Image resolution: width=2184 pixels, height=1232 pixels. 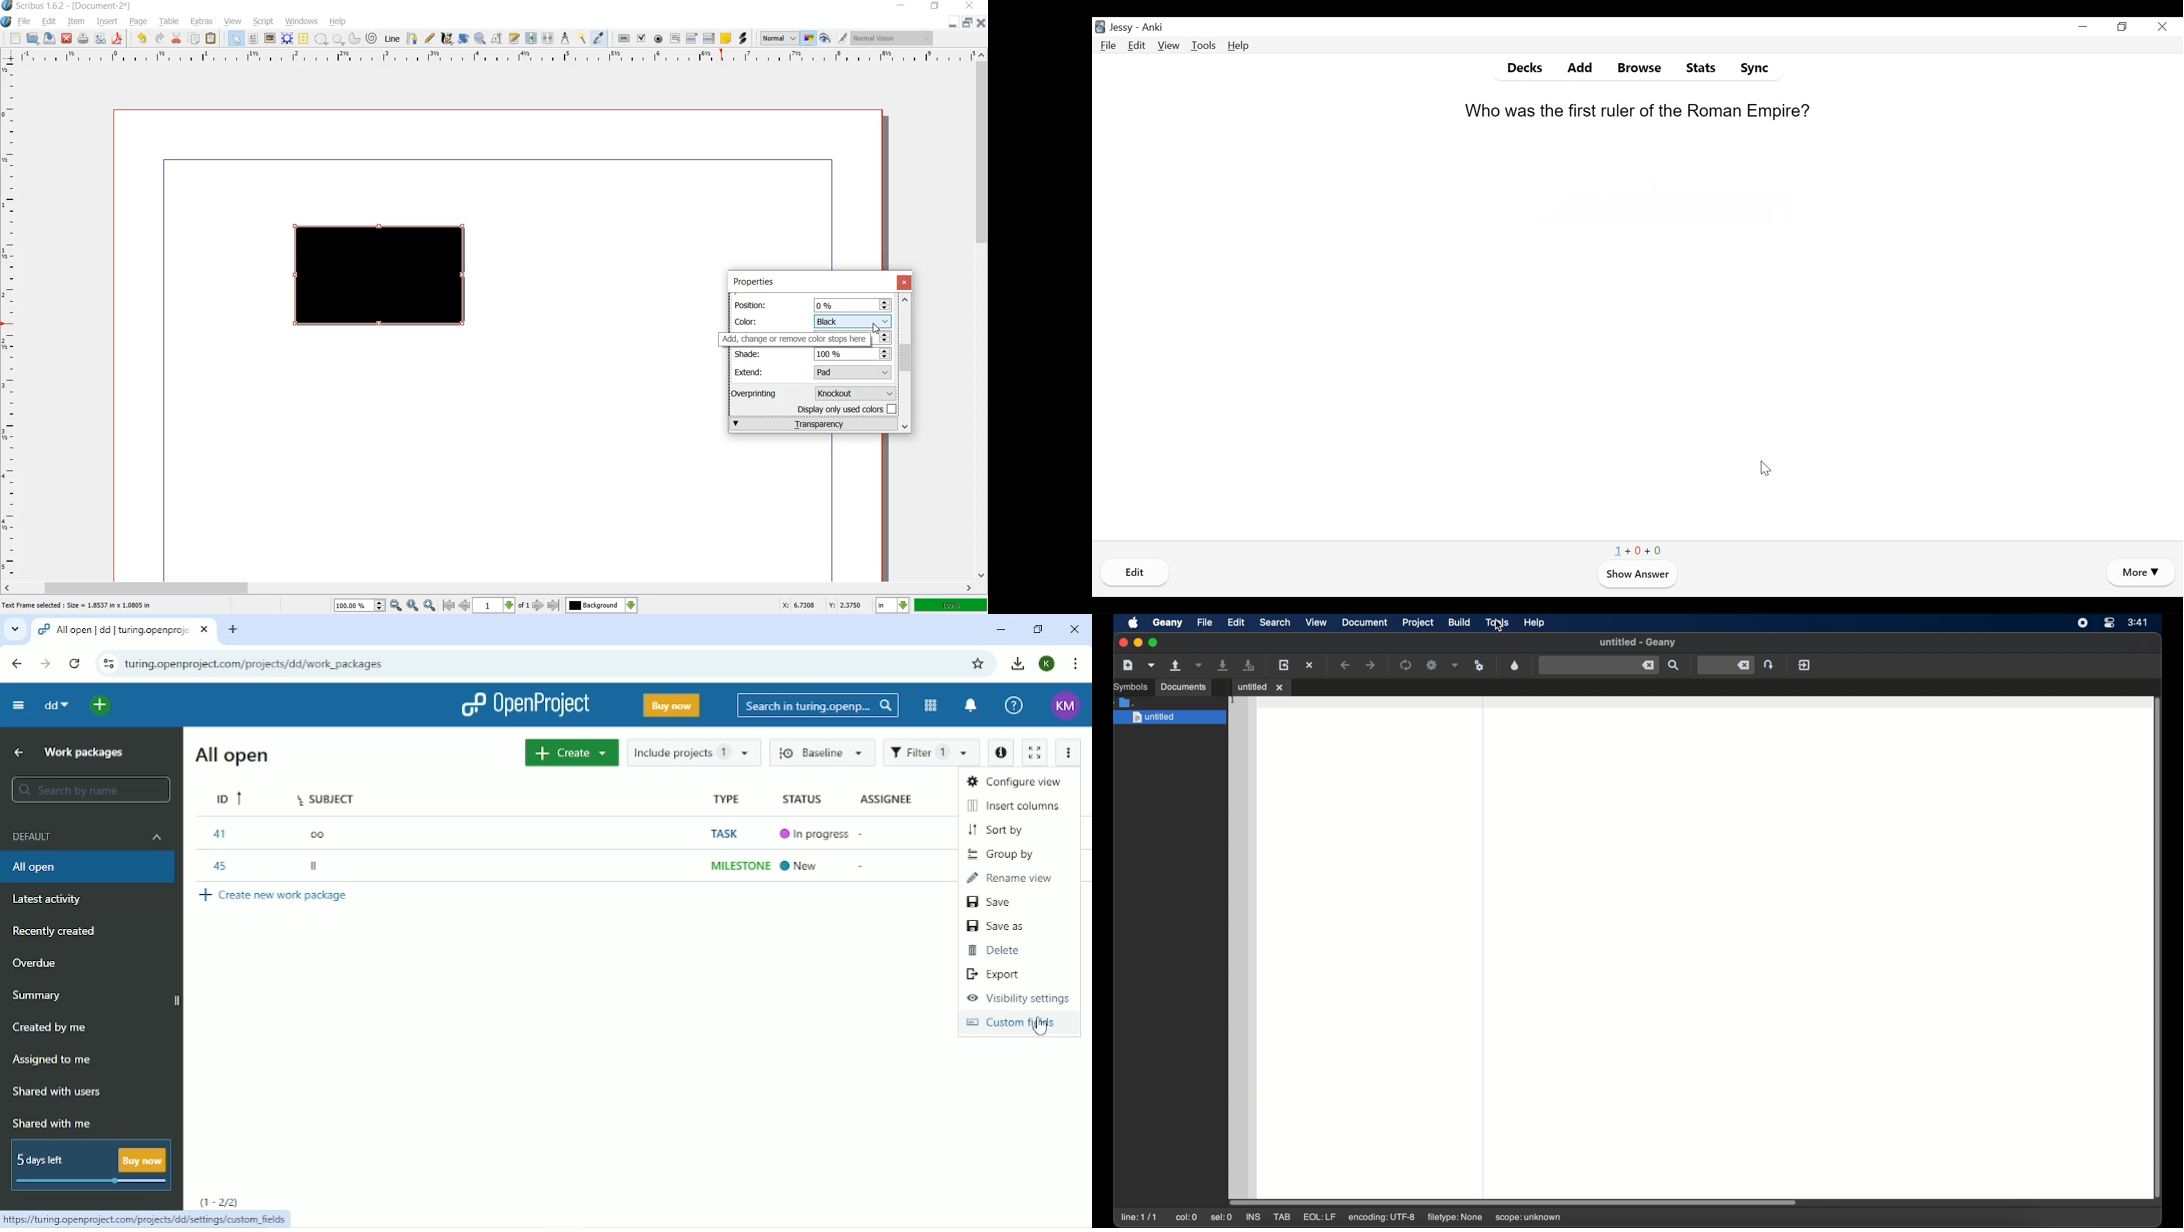 What do you see at coordinates (1015, 705) in the screenshot?
I see `Help` at bounding box center [1015, 705].